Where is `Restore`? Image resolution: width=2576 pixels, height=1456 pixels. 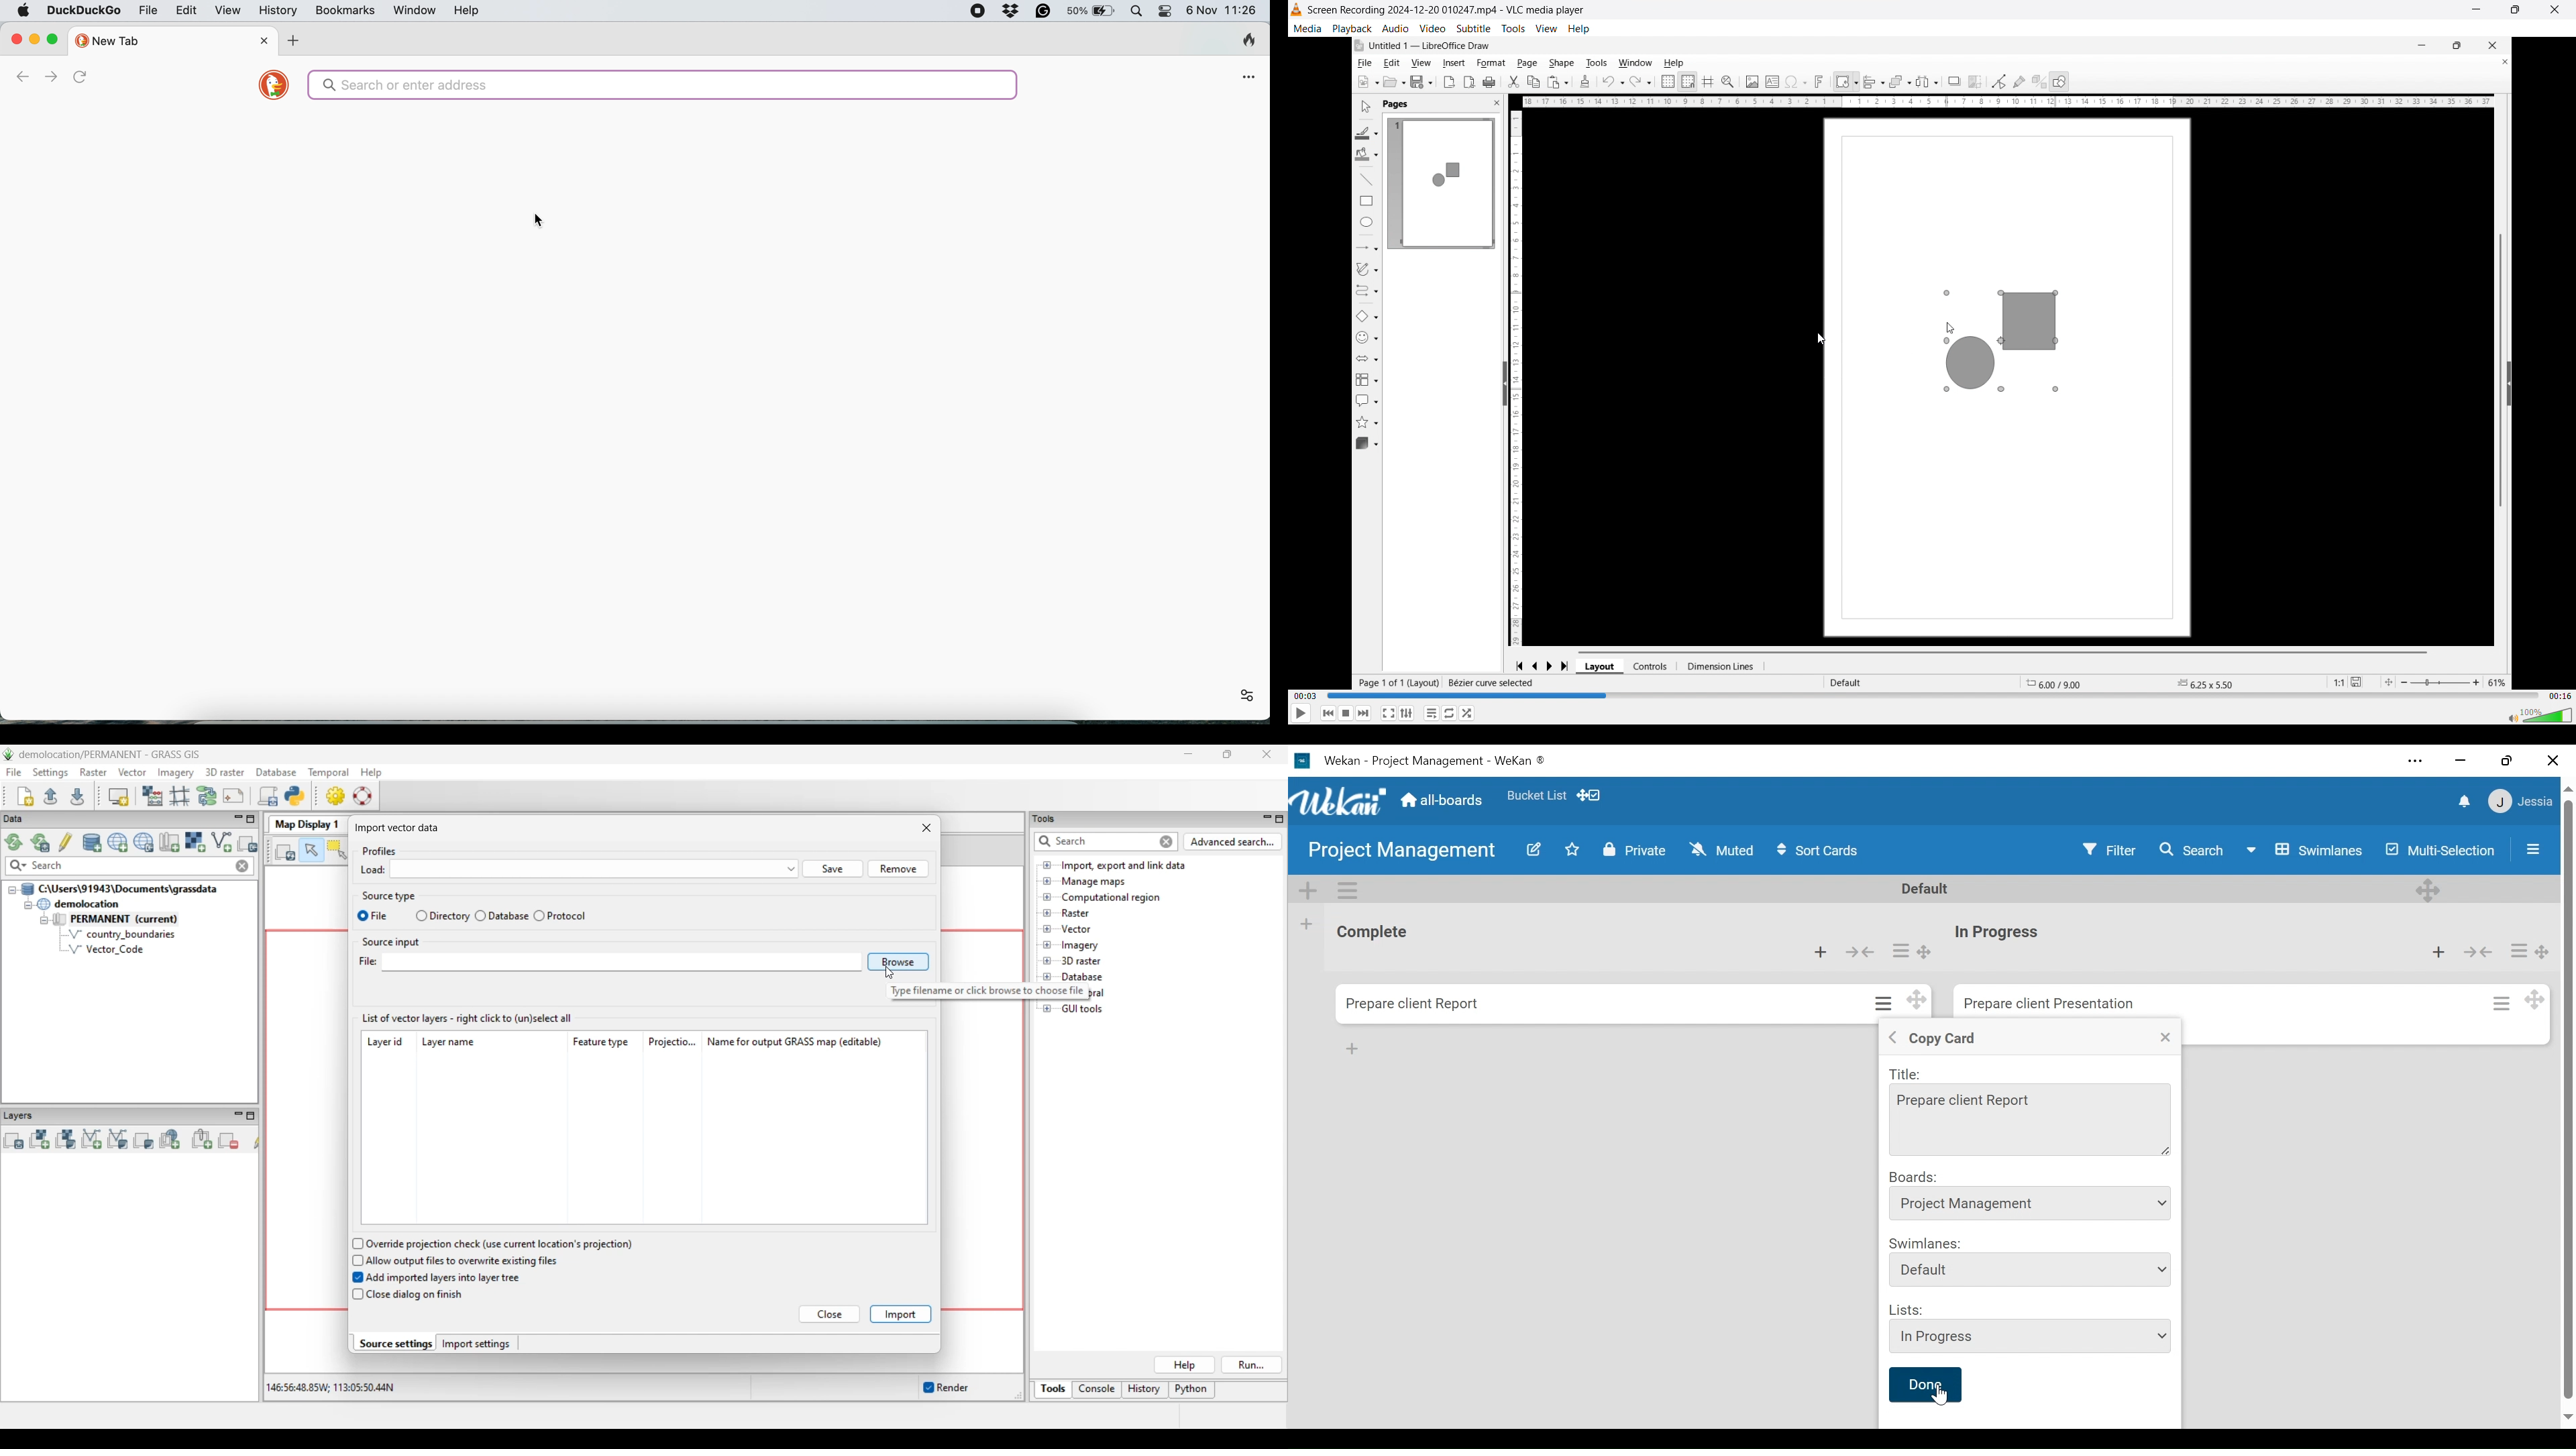
Restore is located at coordinates (2509, 759).